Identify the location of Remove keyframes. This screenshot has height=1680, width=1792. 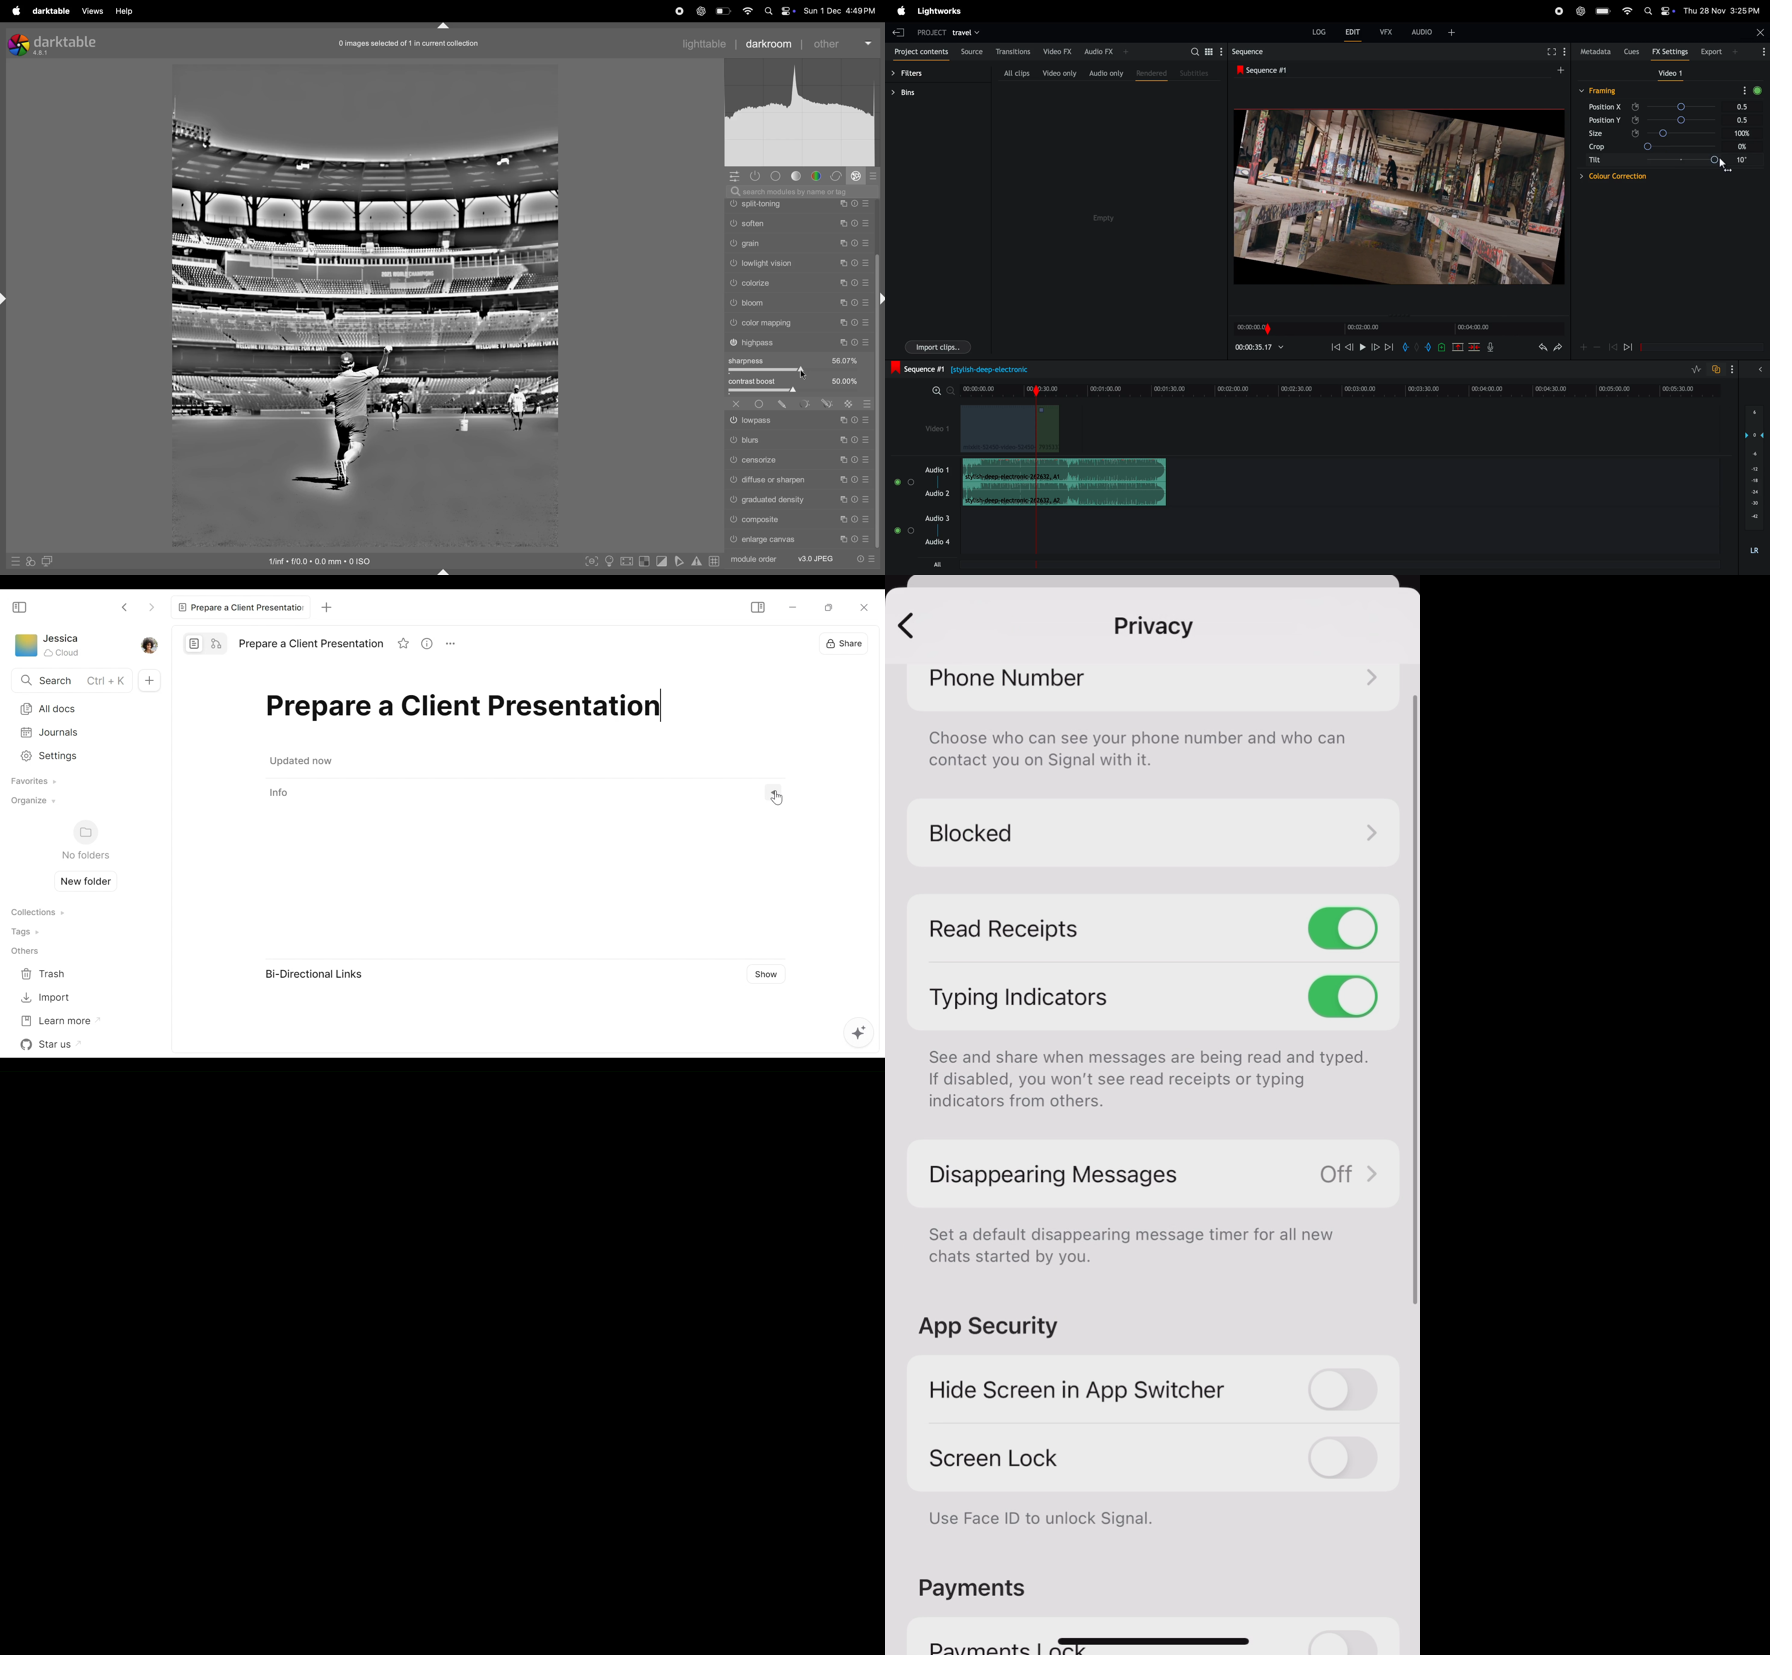
(1598, 349).